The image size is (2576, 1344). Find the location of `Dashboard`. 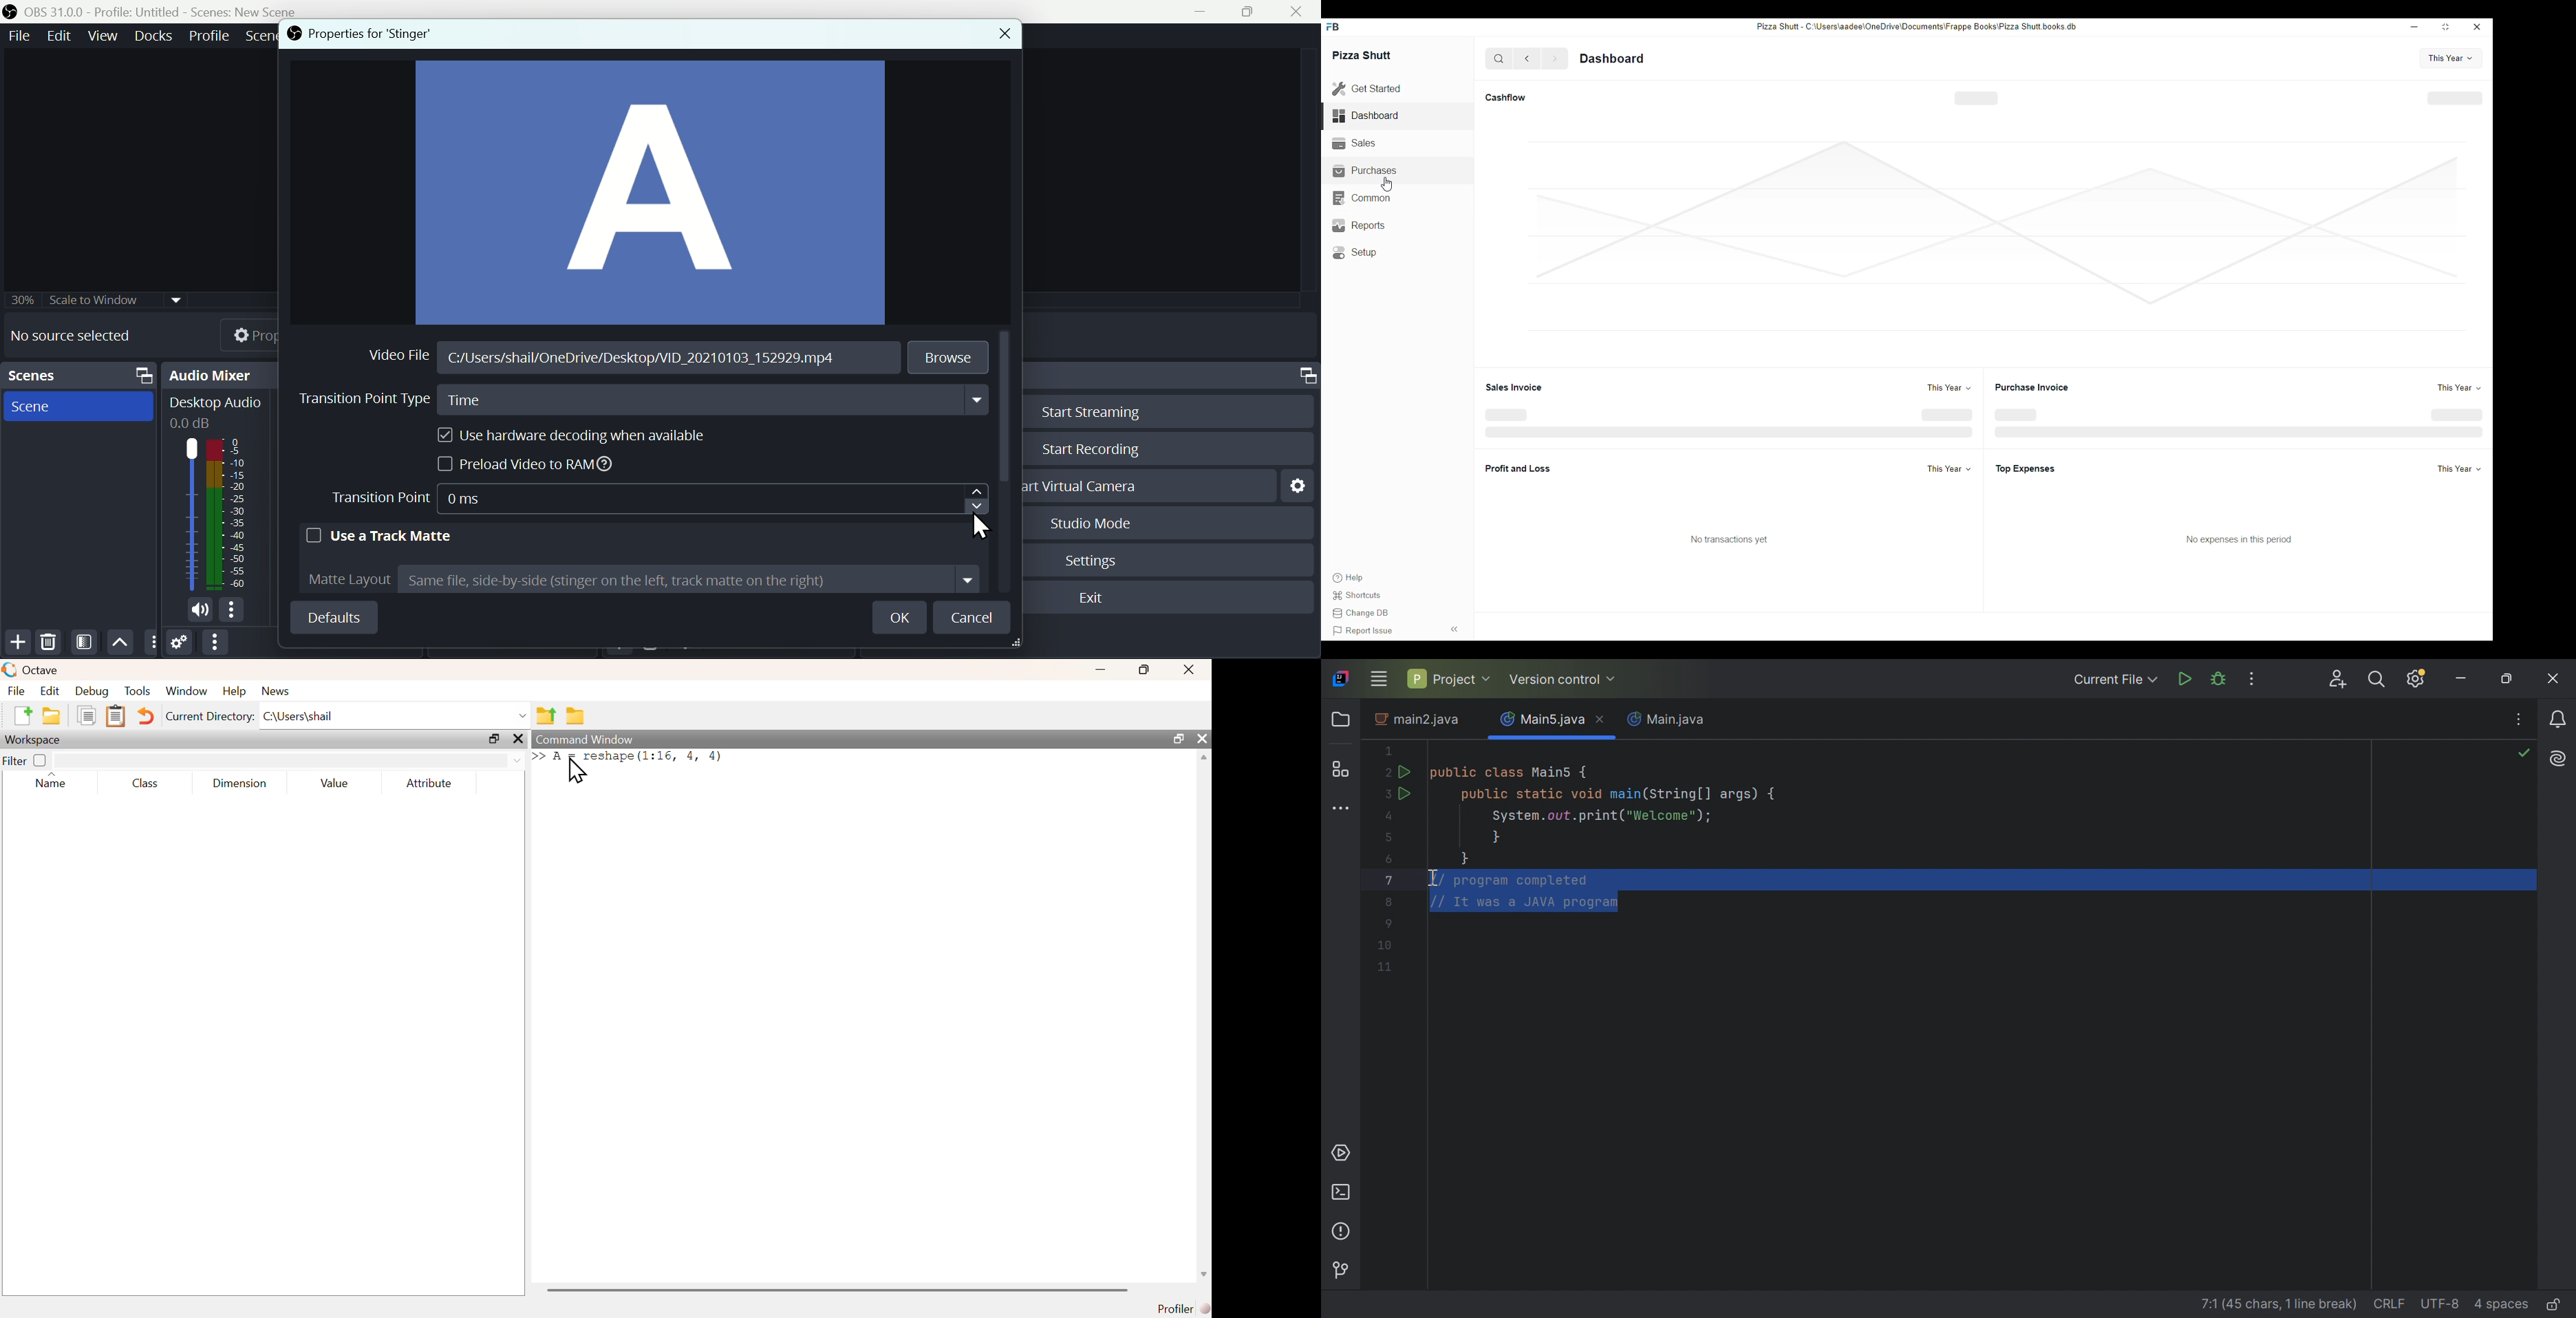

Dashboard is located at coordinates (1612, 59).